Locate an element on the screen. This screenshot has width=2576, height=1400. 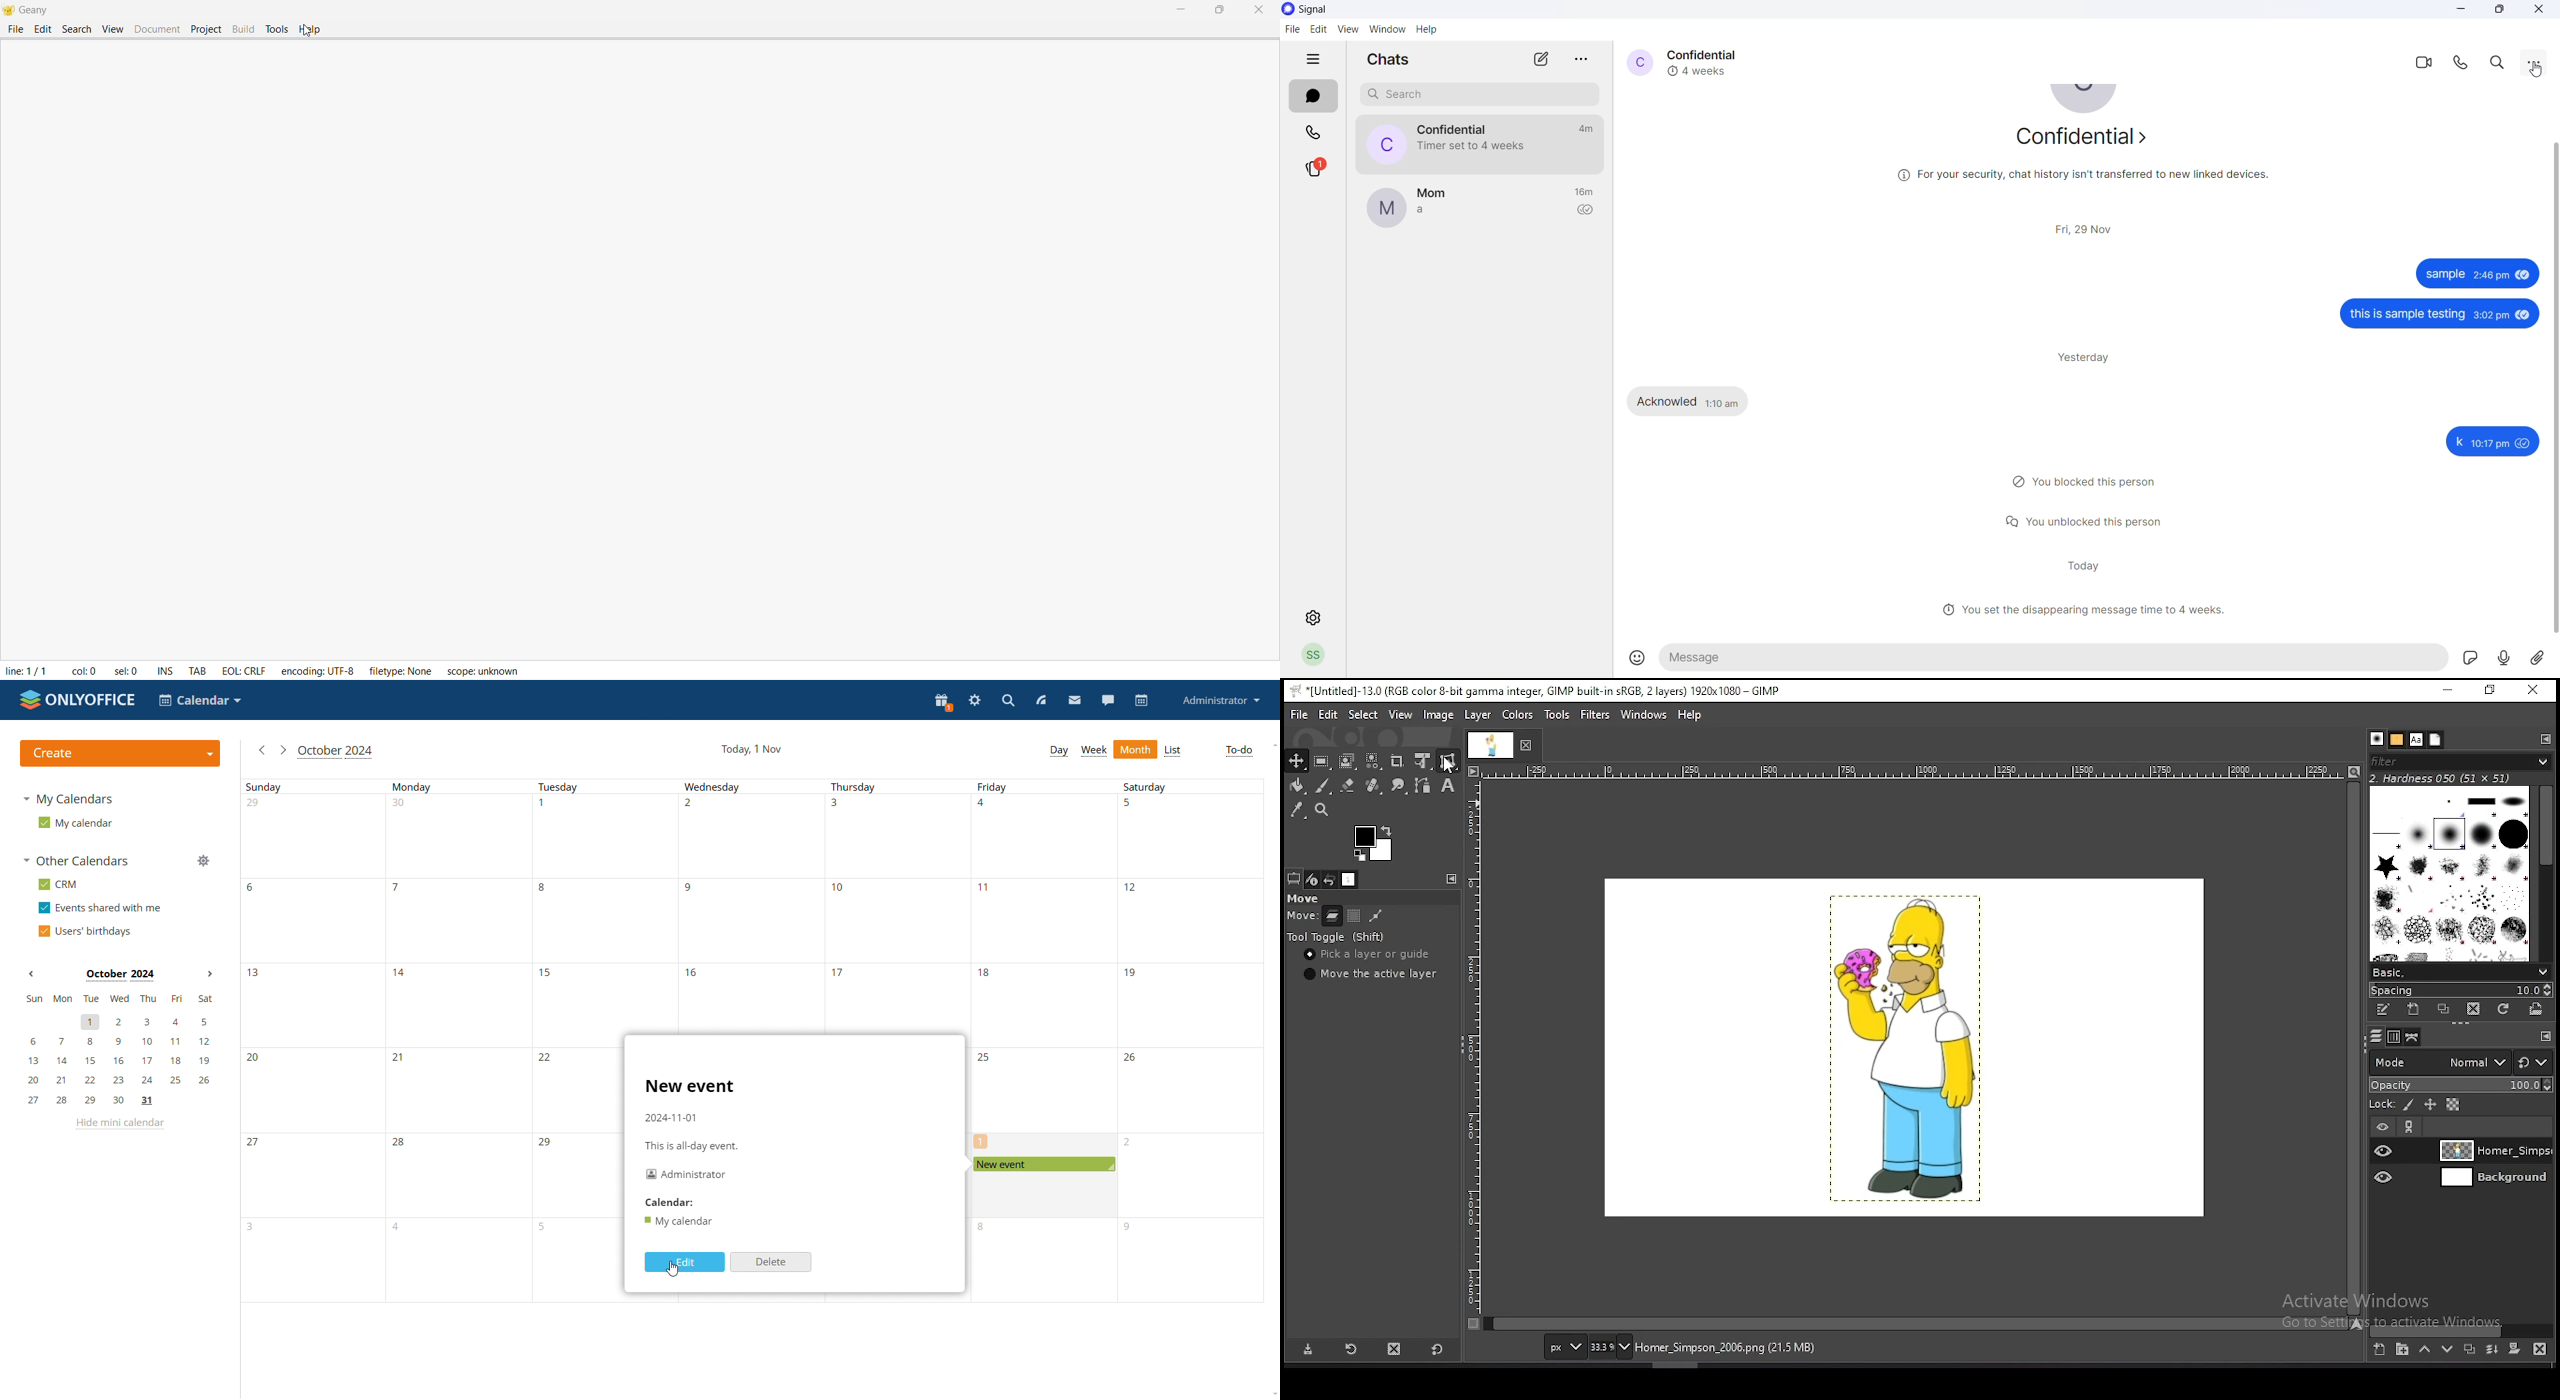
scroll bar is located at coordinates (1916, 1322).